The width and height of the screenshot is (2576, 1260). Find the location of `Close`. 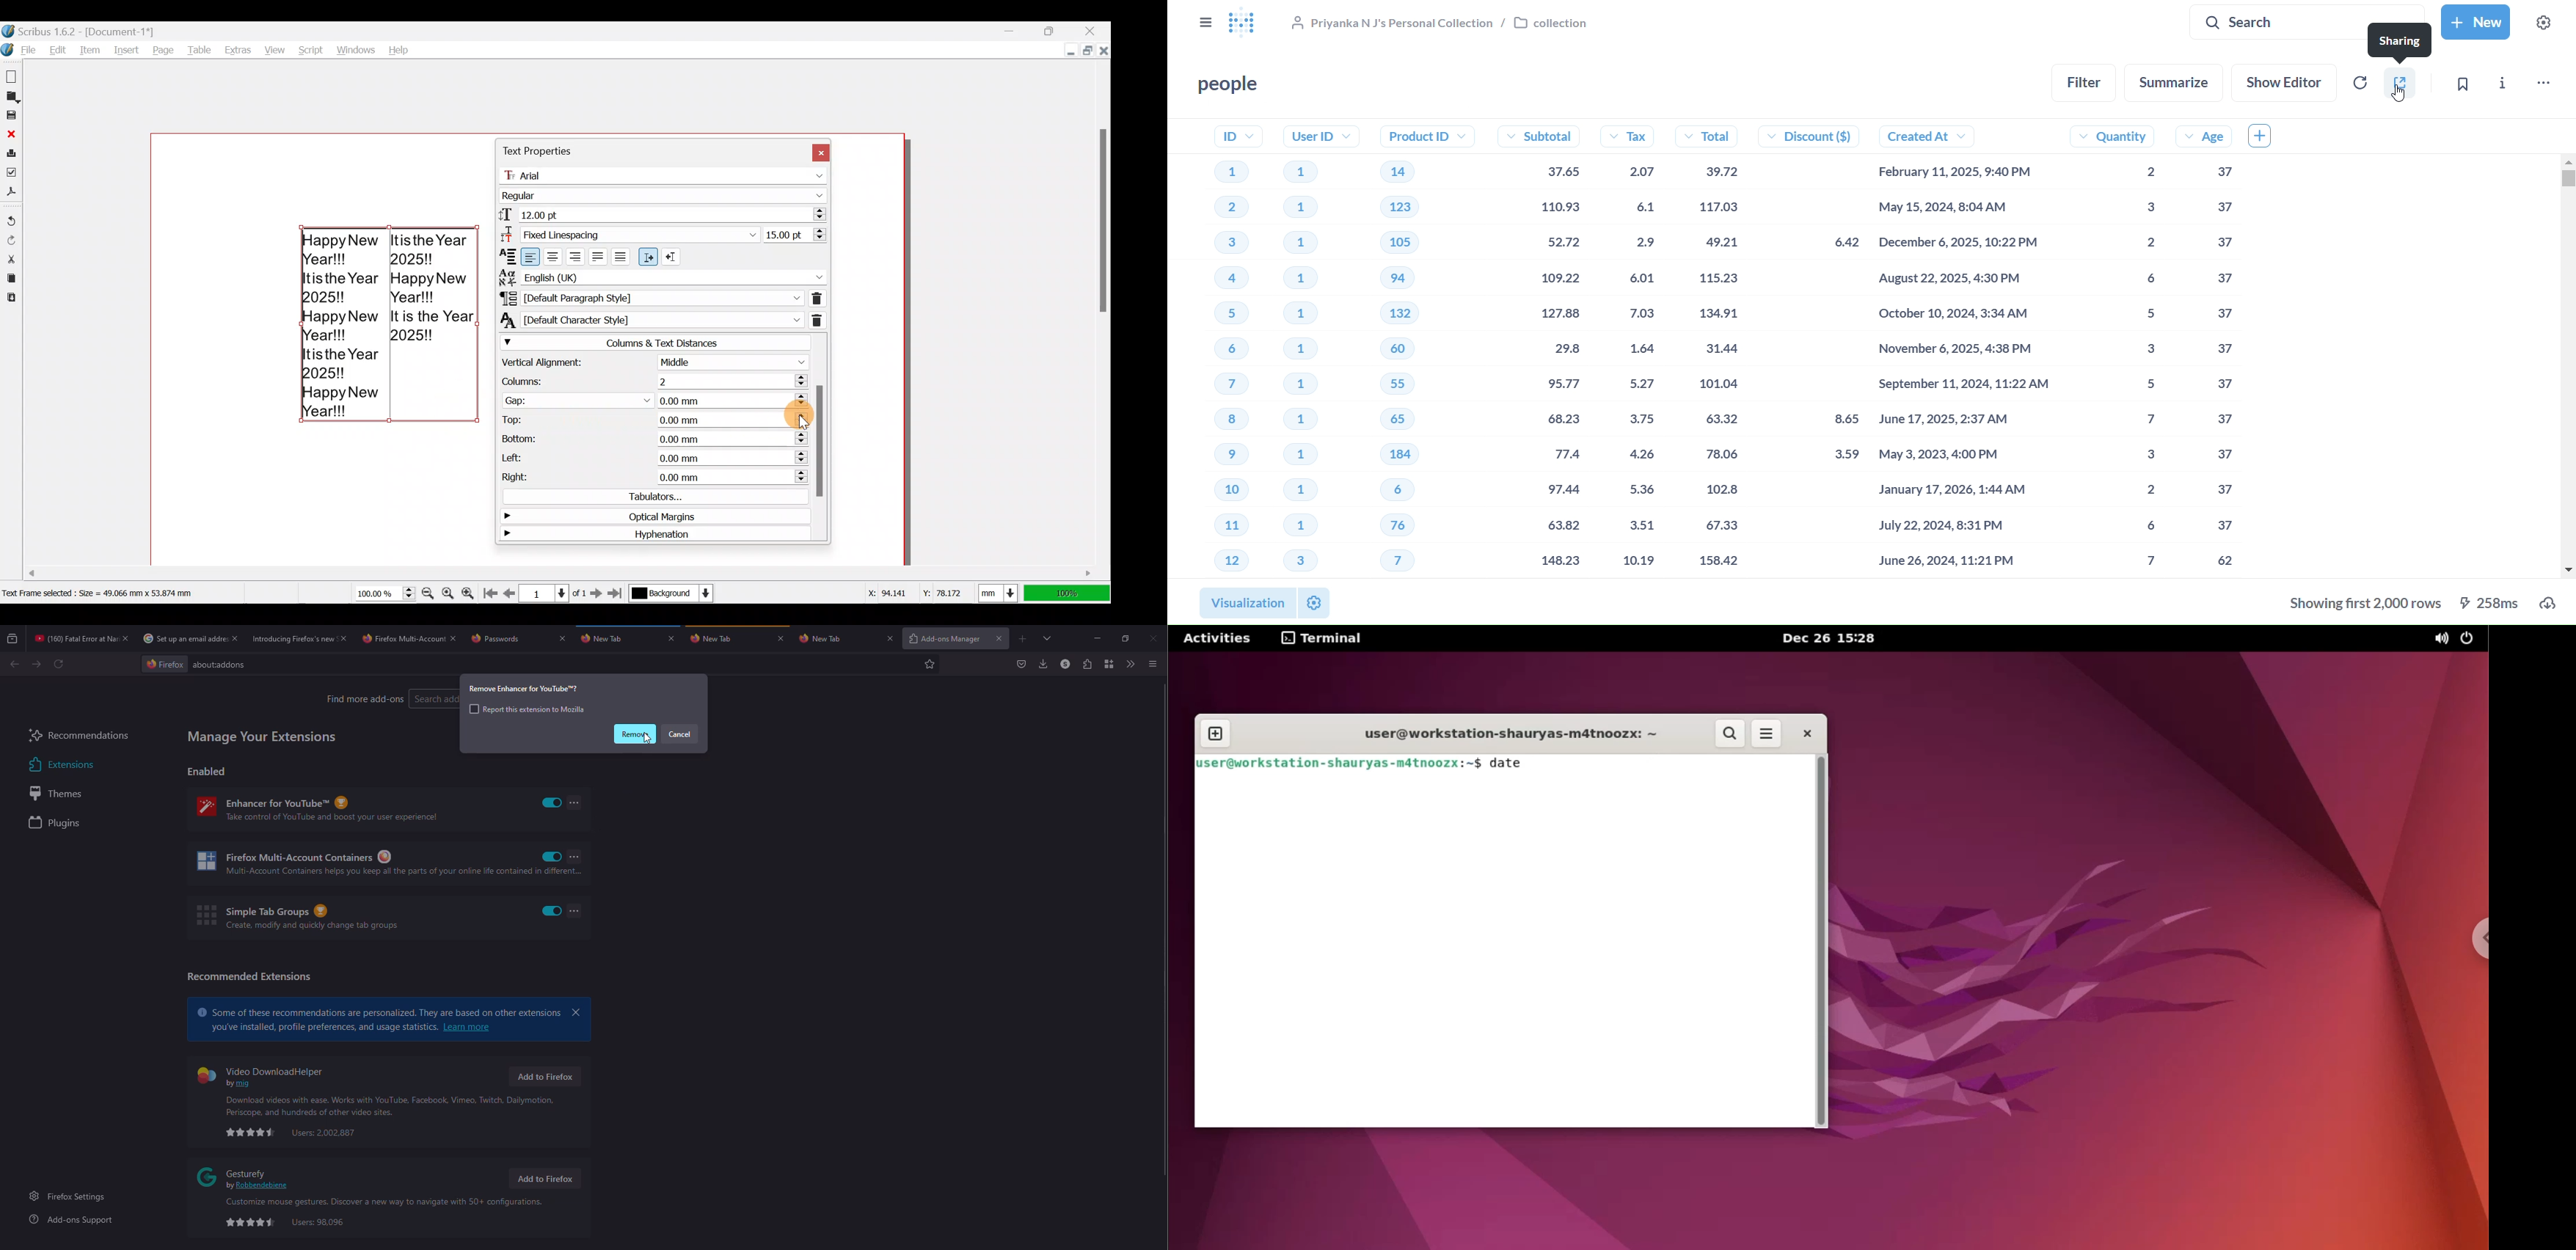

Close is located at coordinates (820, 151).